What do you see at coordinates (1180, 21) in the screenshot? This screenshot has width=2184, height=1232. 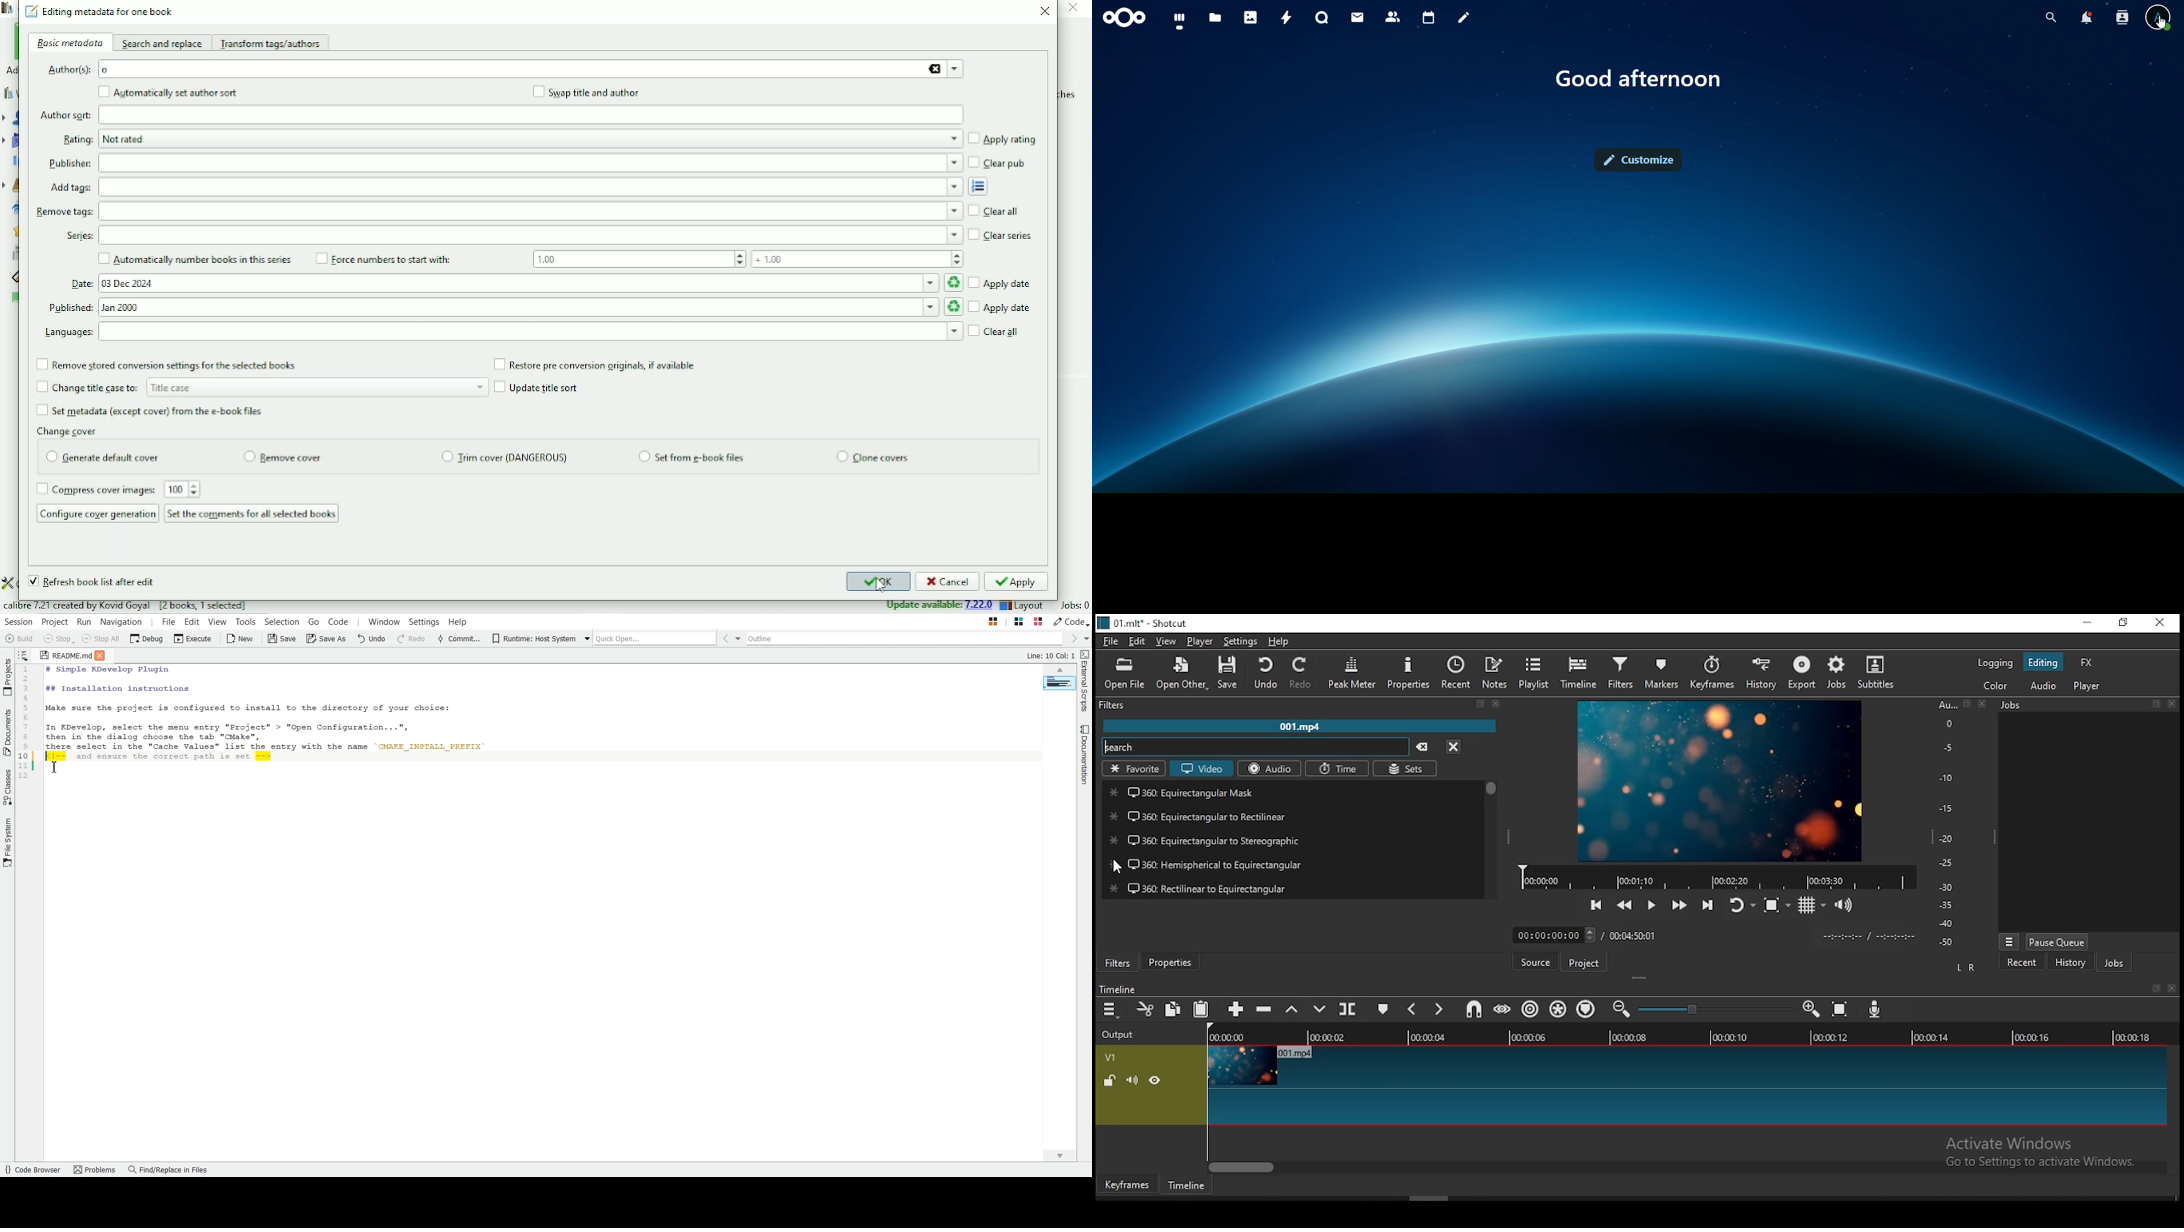 I see `dashboard` at bounding box center [1180, 21].